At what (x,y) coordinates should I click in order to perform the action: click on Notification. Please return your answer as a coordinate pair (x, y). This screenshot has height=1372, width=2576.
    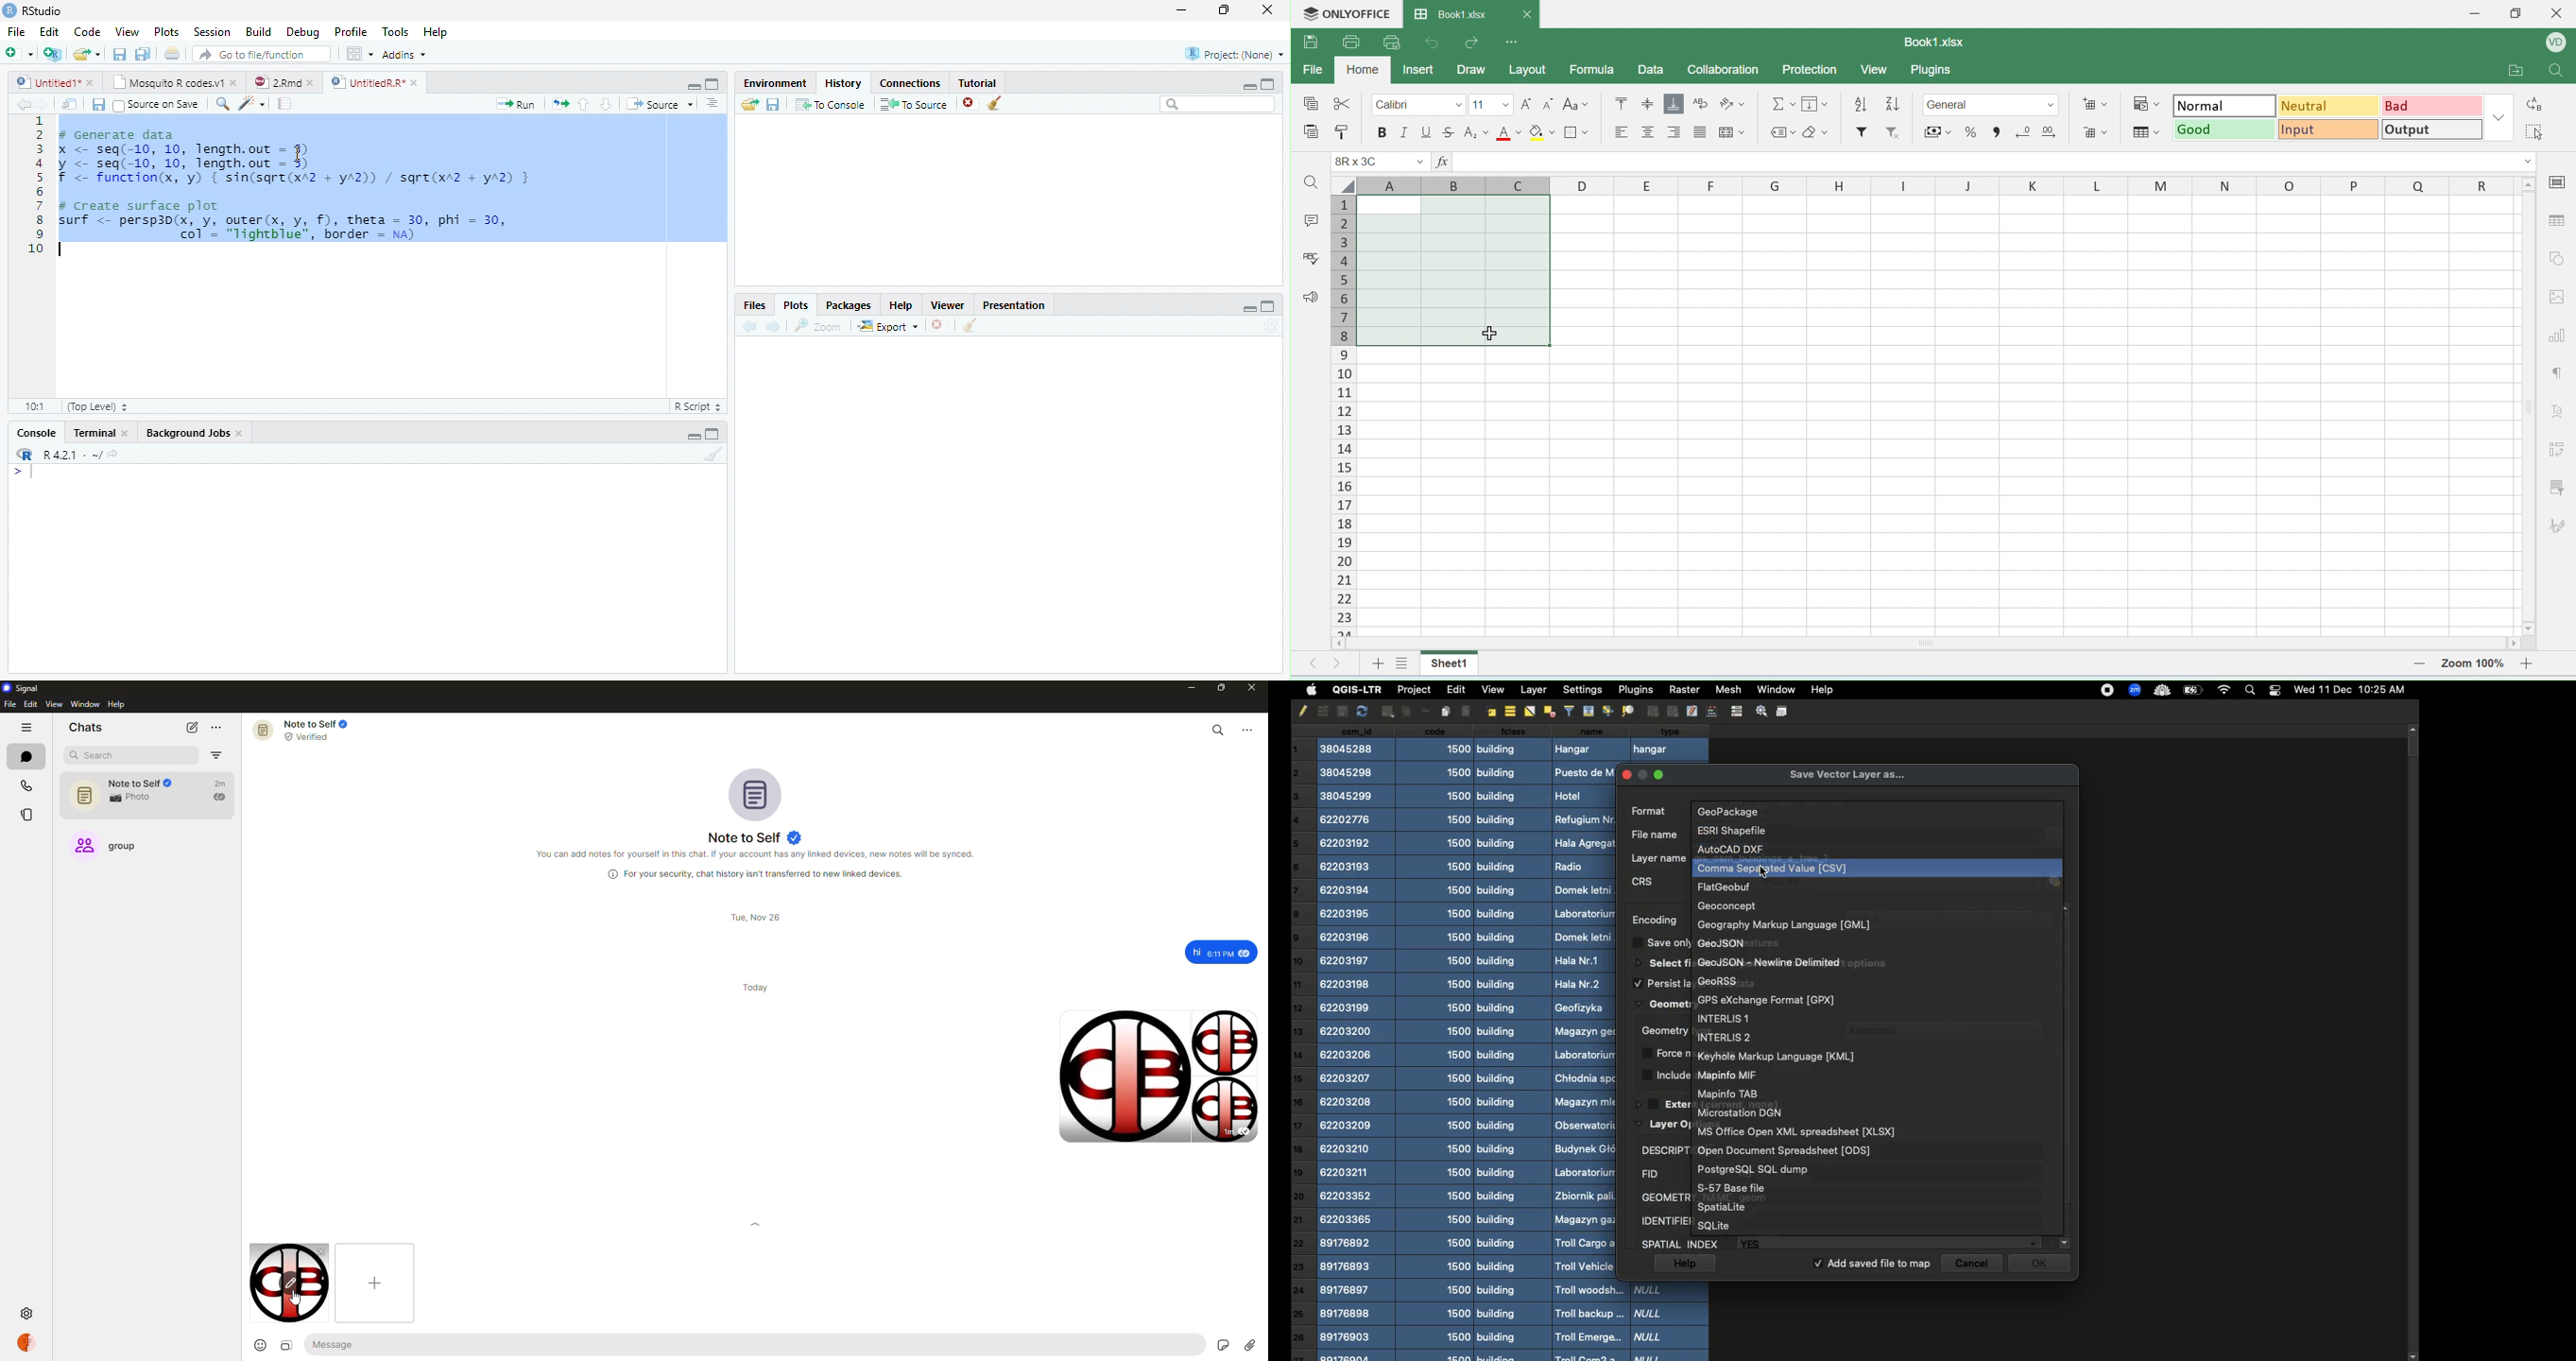
    Looking at the image, I should click on (2275, 689).